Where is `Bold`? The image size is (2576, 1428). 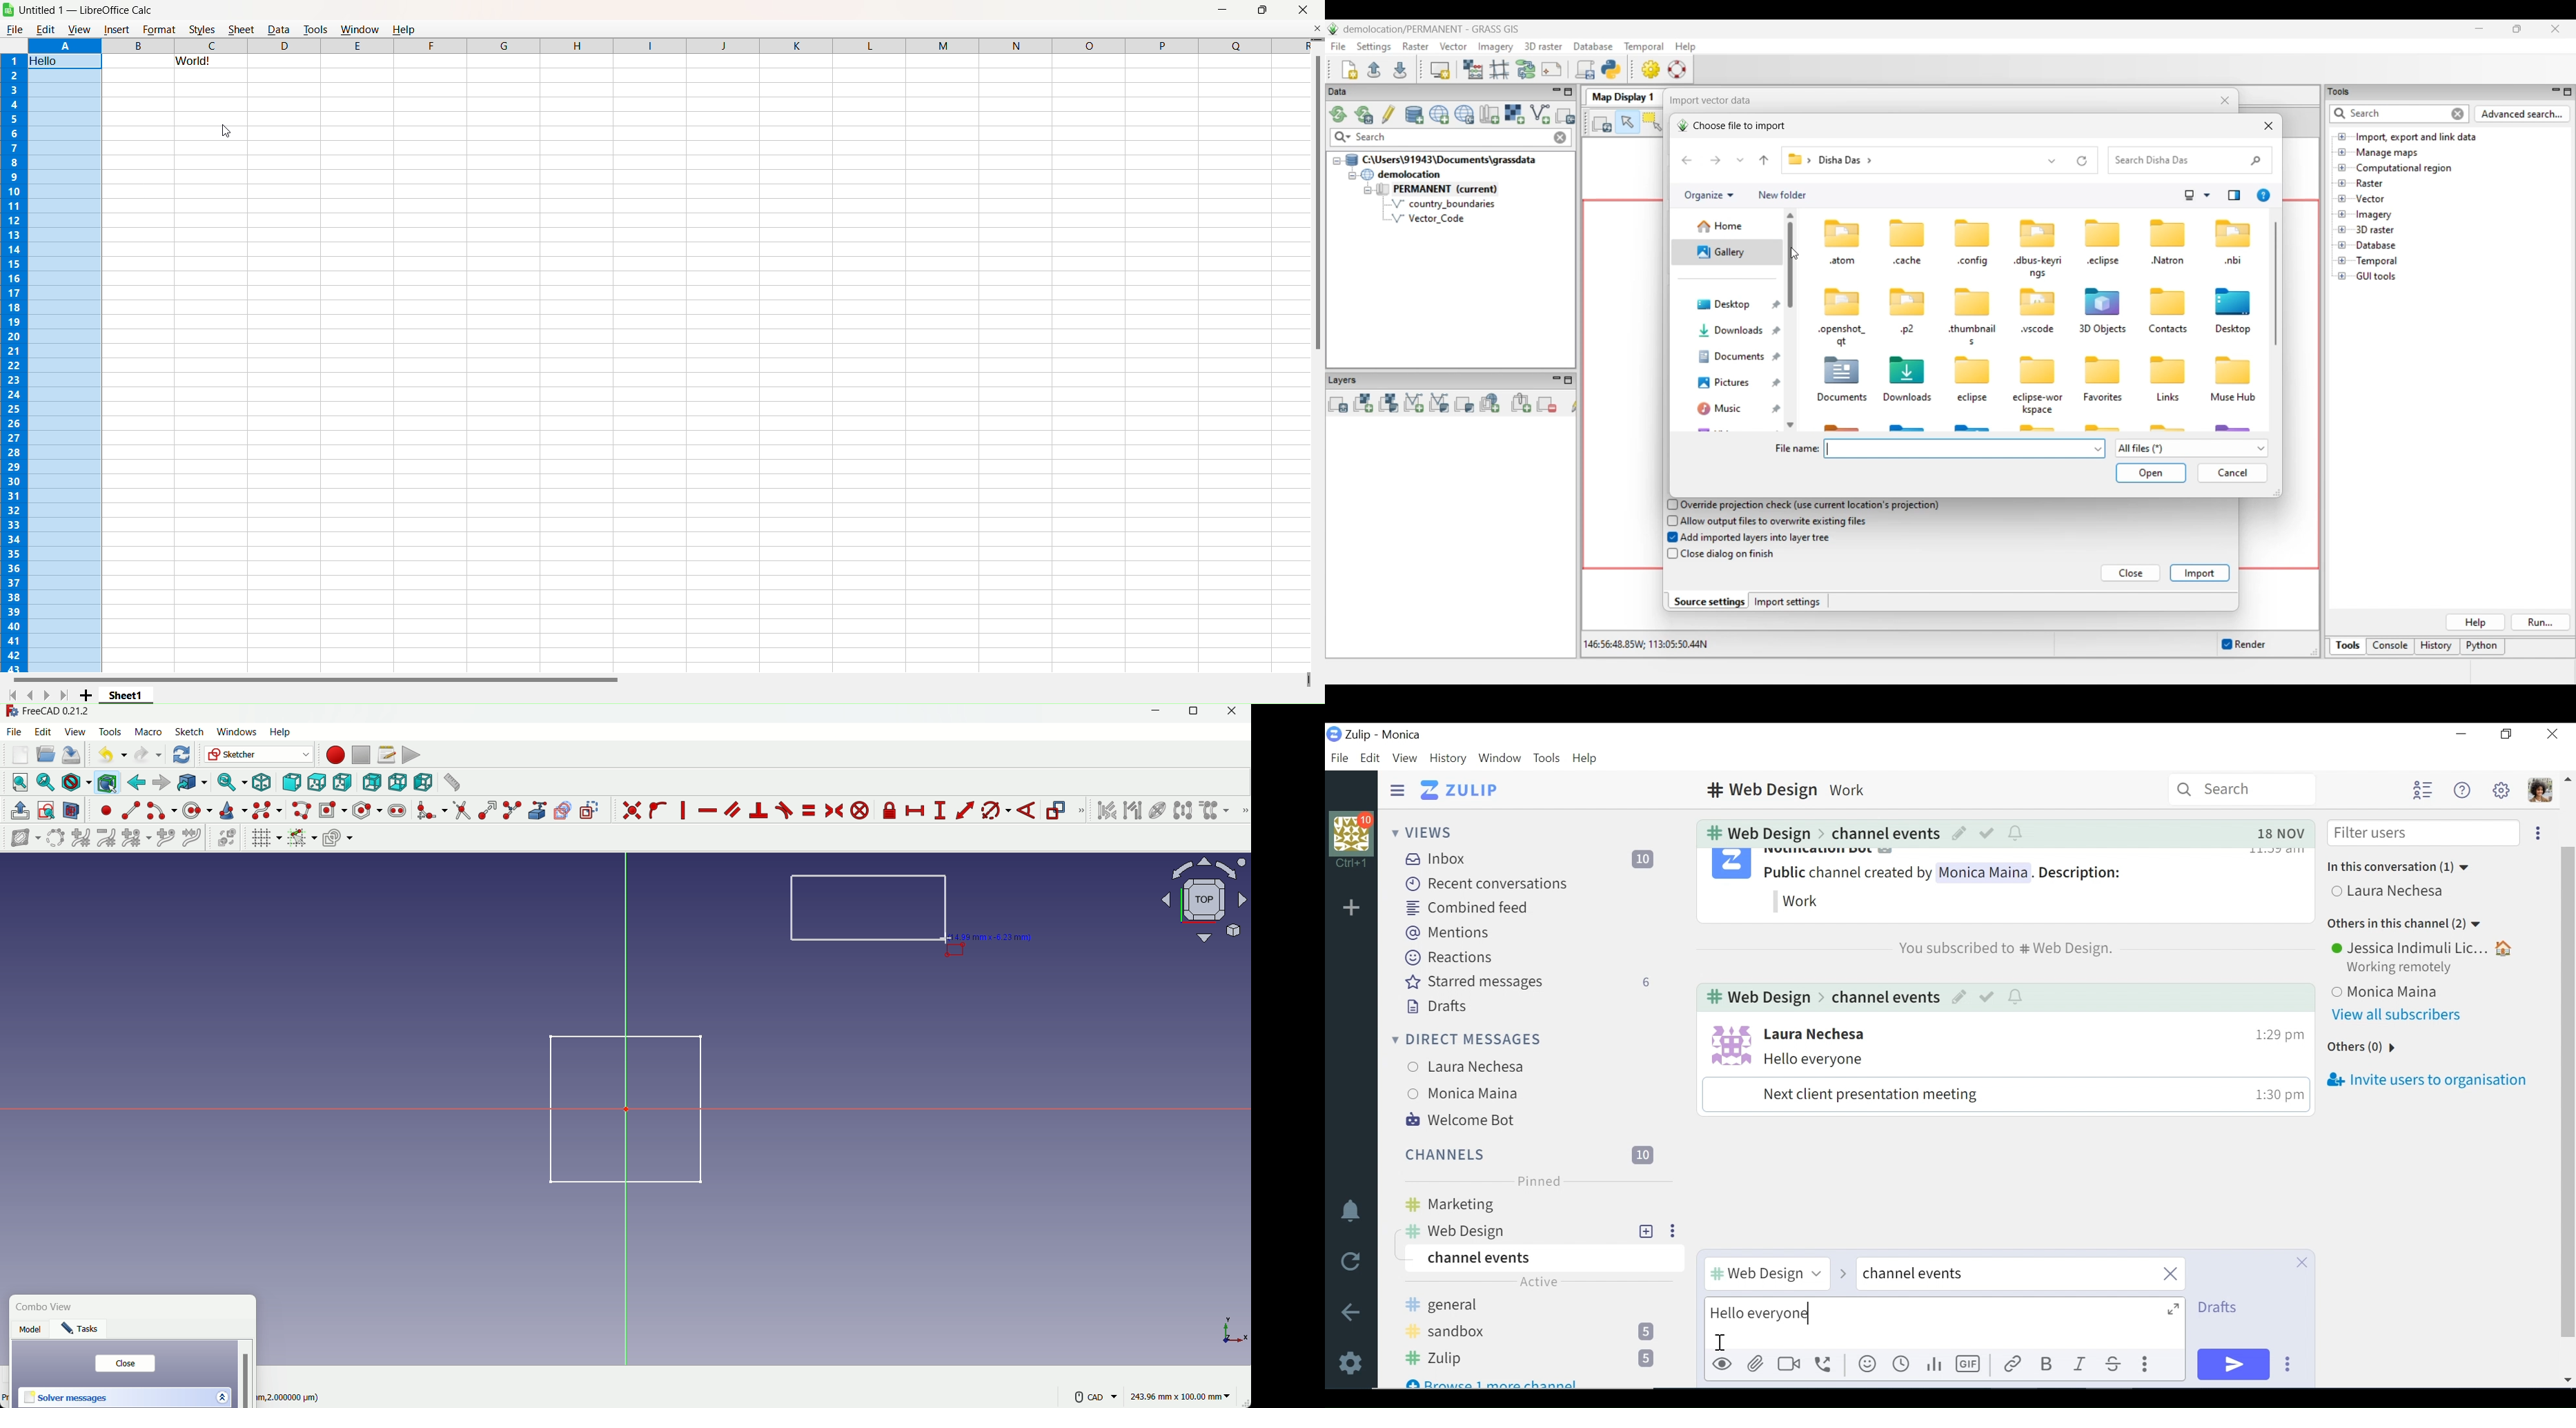
Bold is located at coordinates (2045, 1364).